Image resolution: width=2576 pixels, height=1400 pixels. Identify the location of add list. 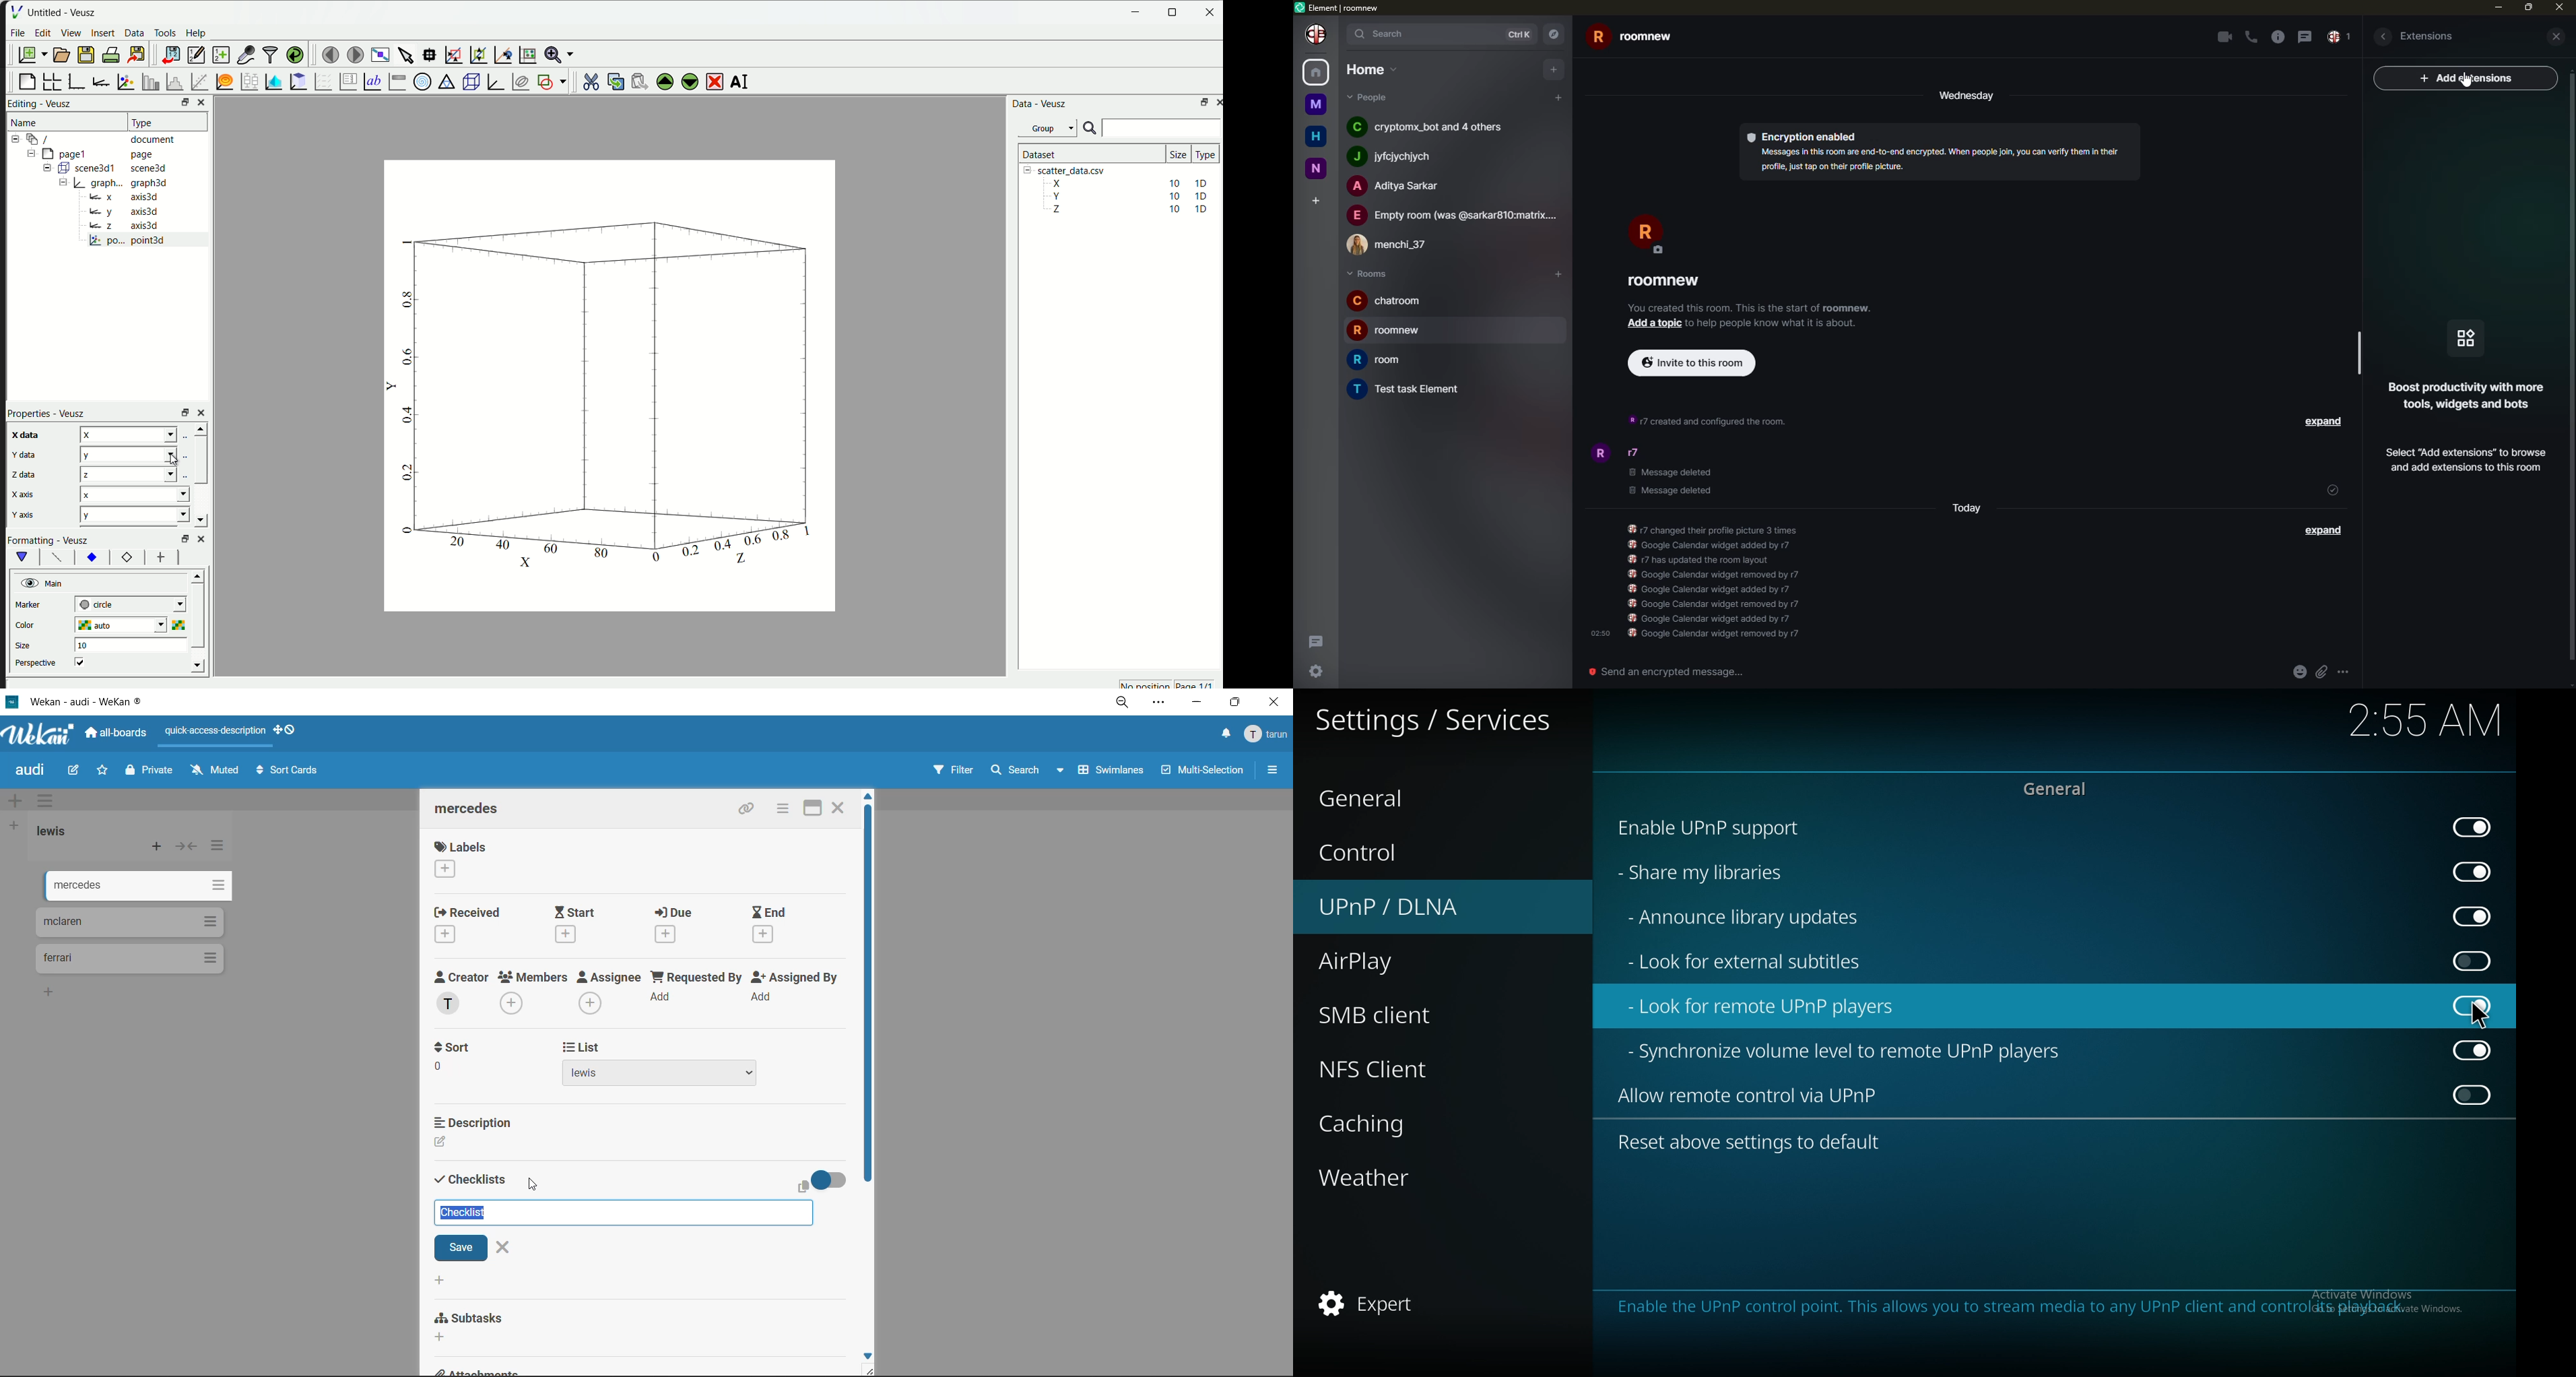
(15, 826).